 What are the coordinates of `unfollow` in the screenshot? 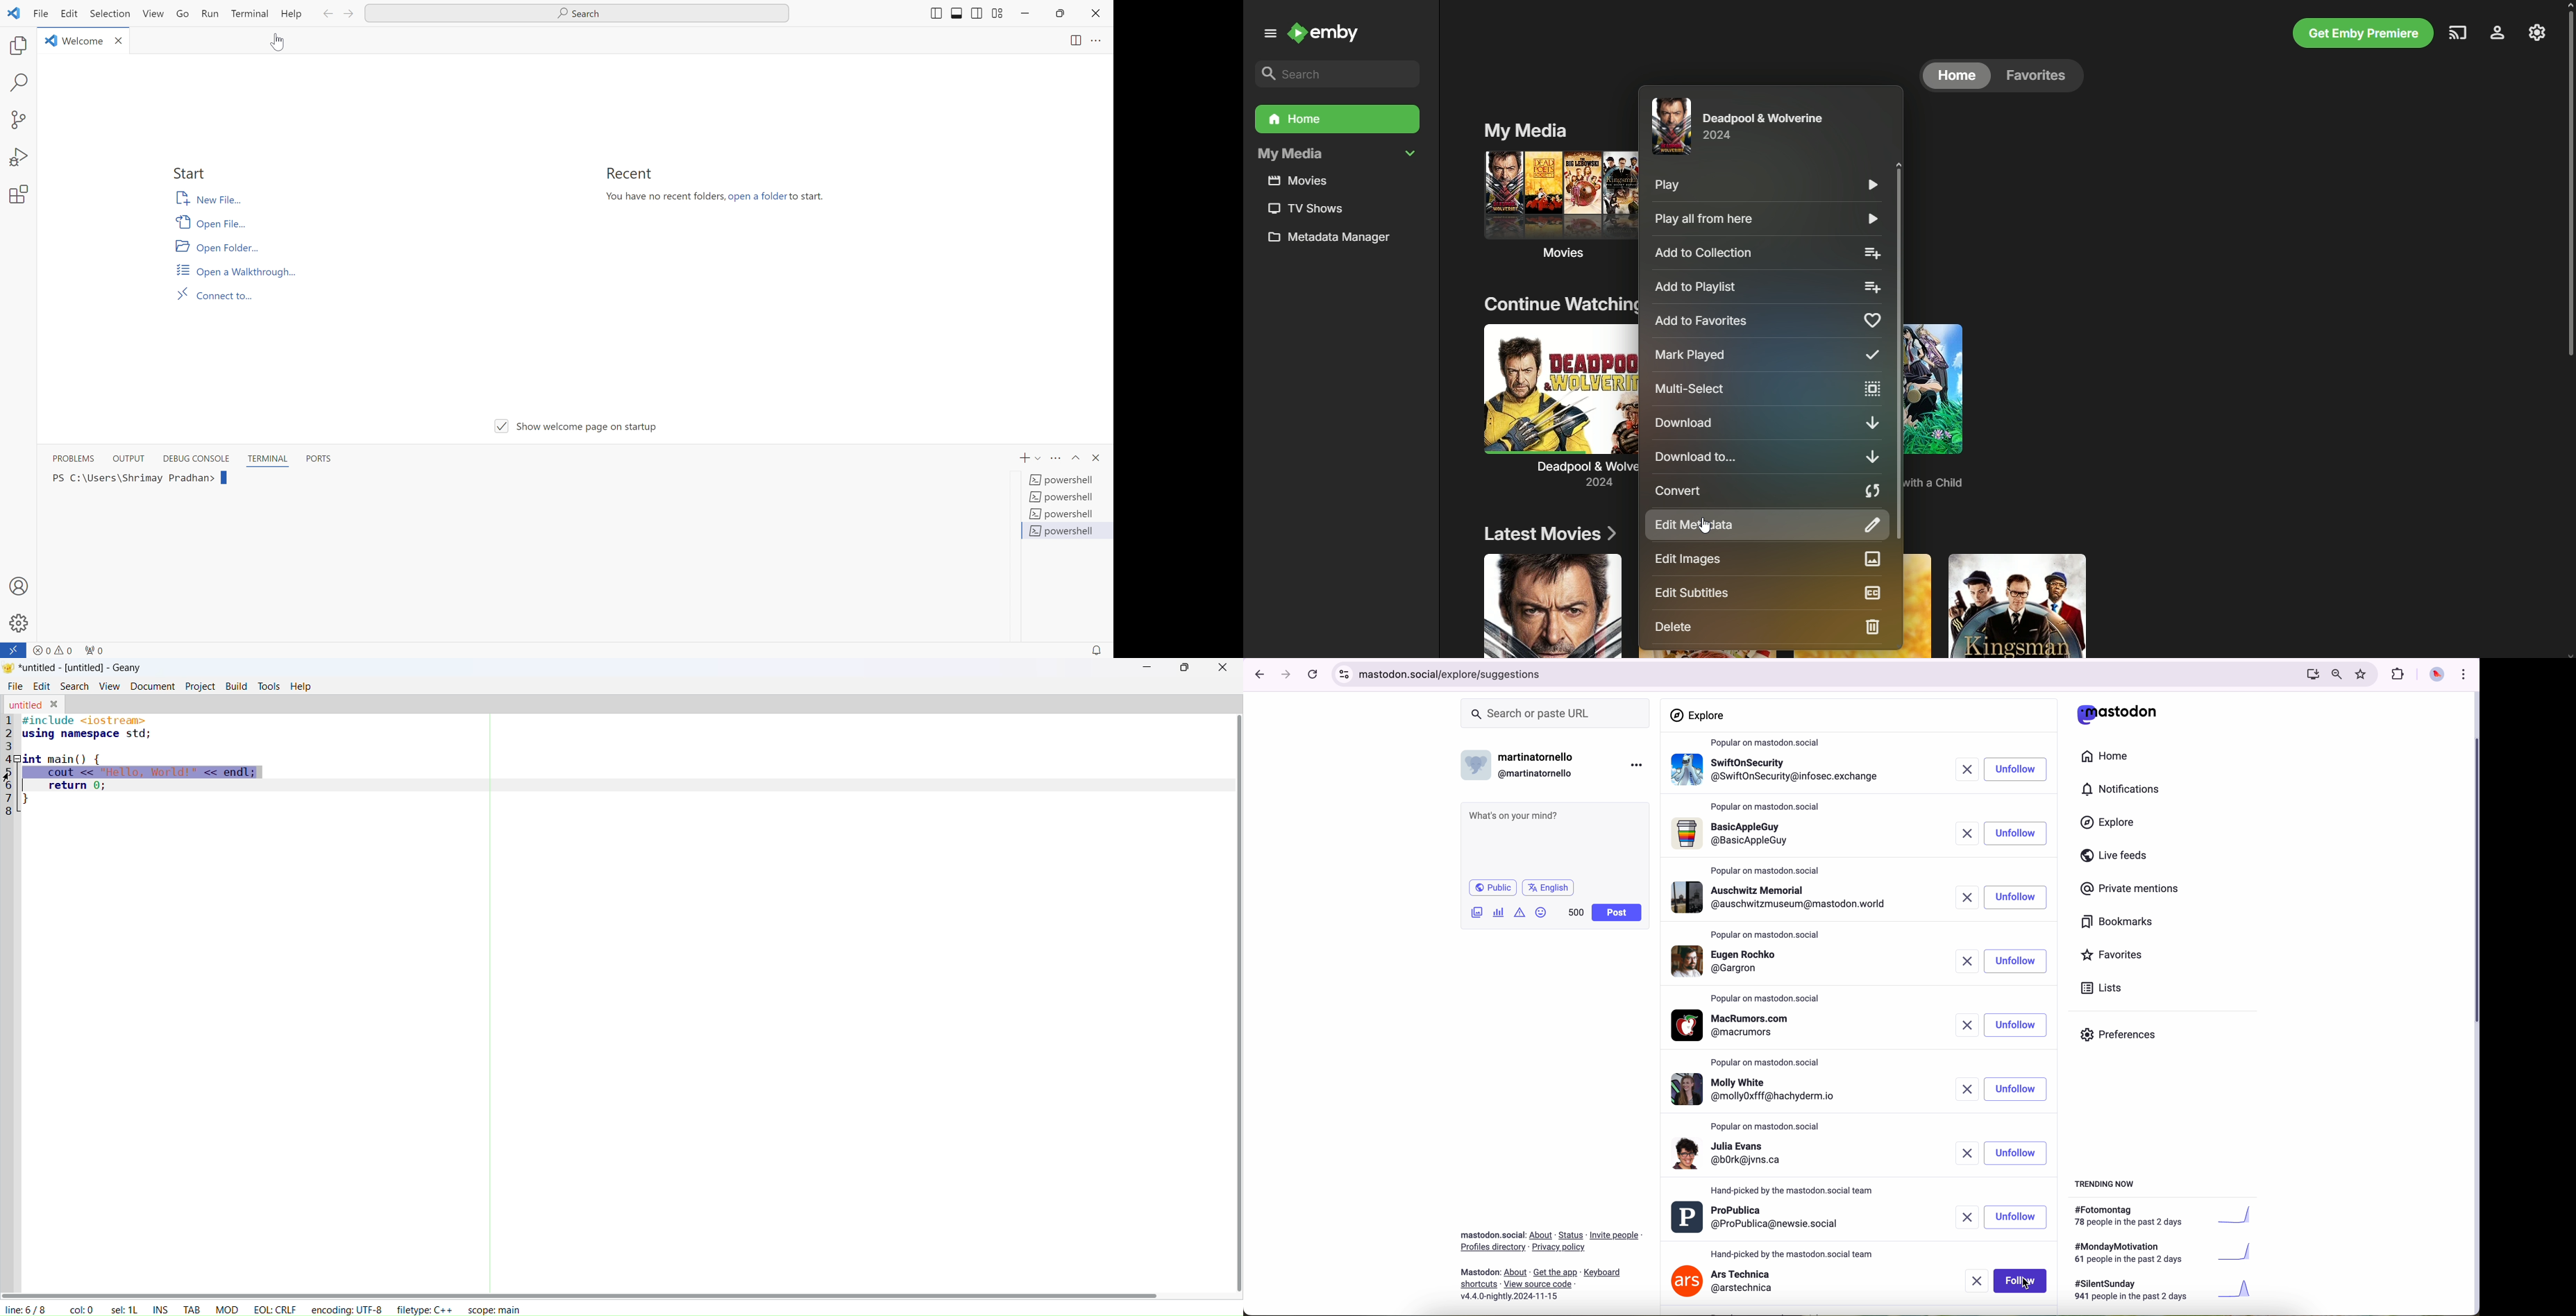 It's located at (2015, 962).